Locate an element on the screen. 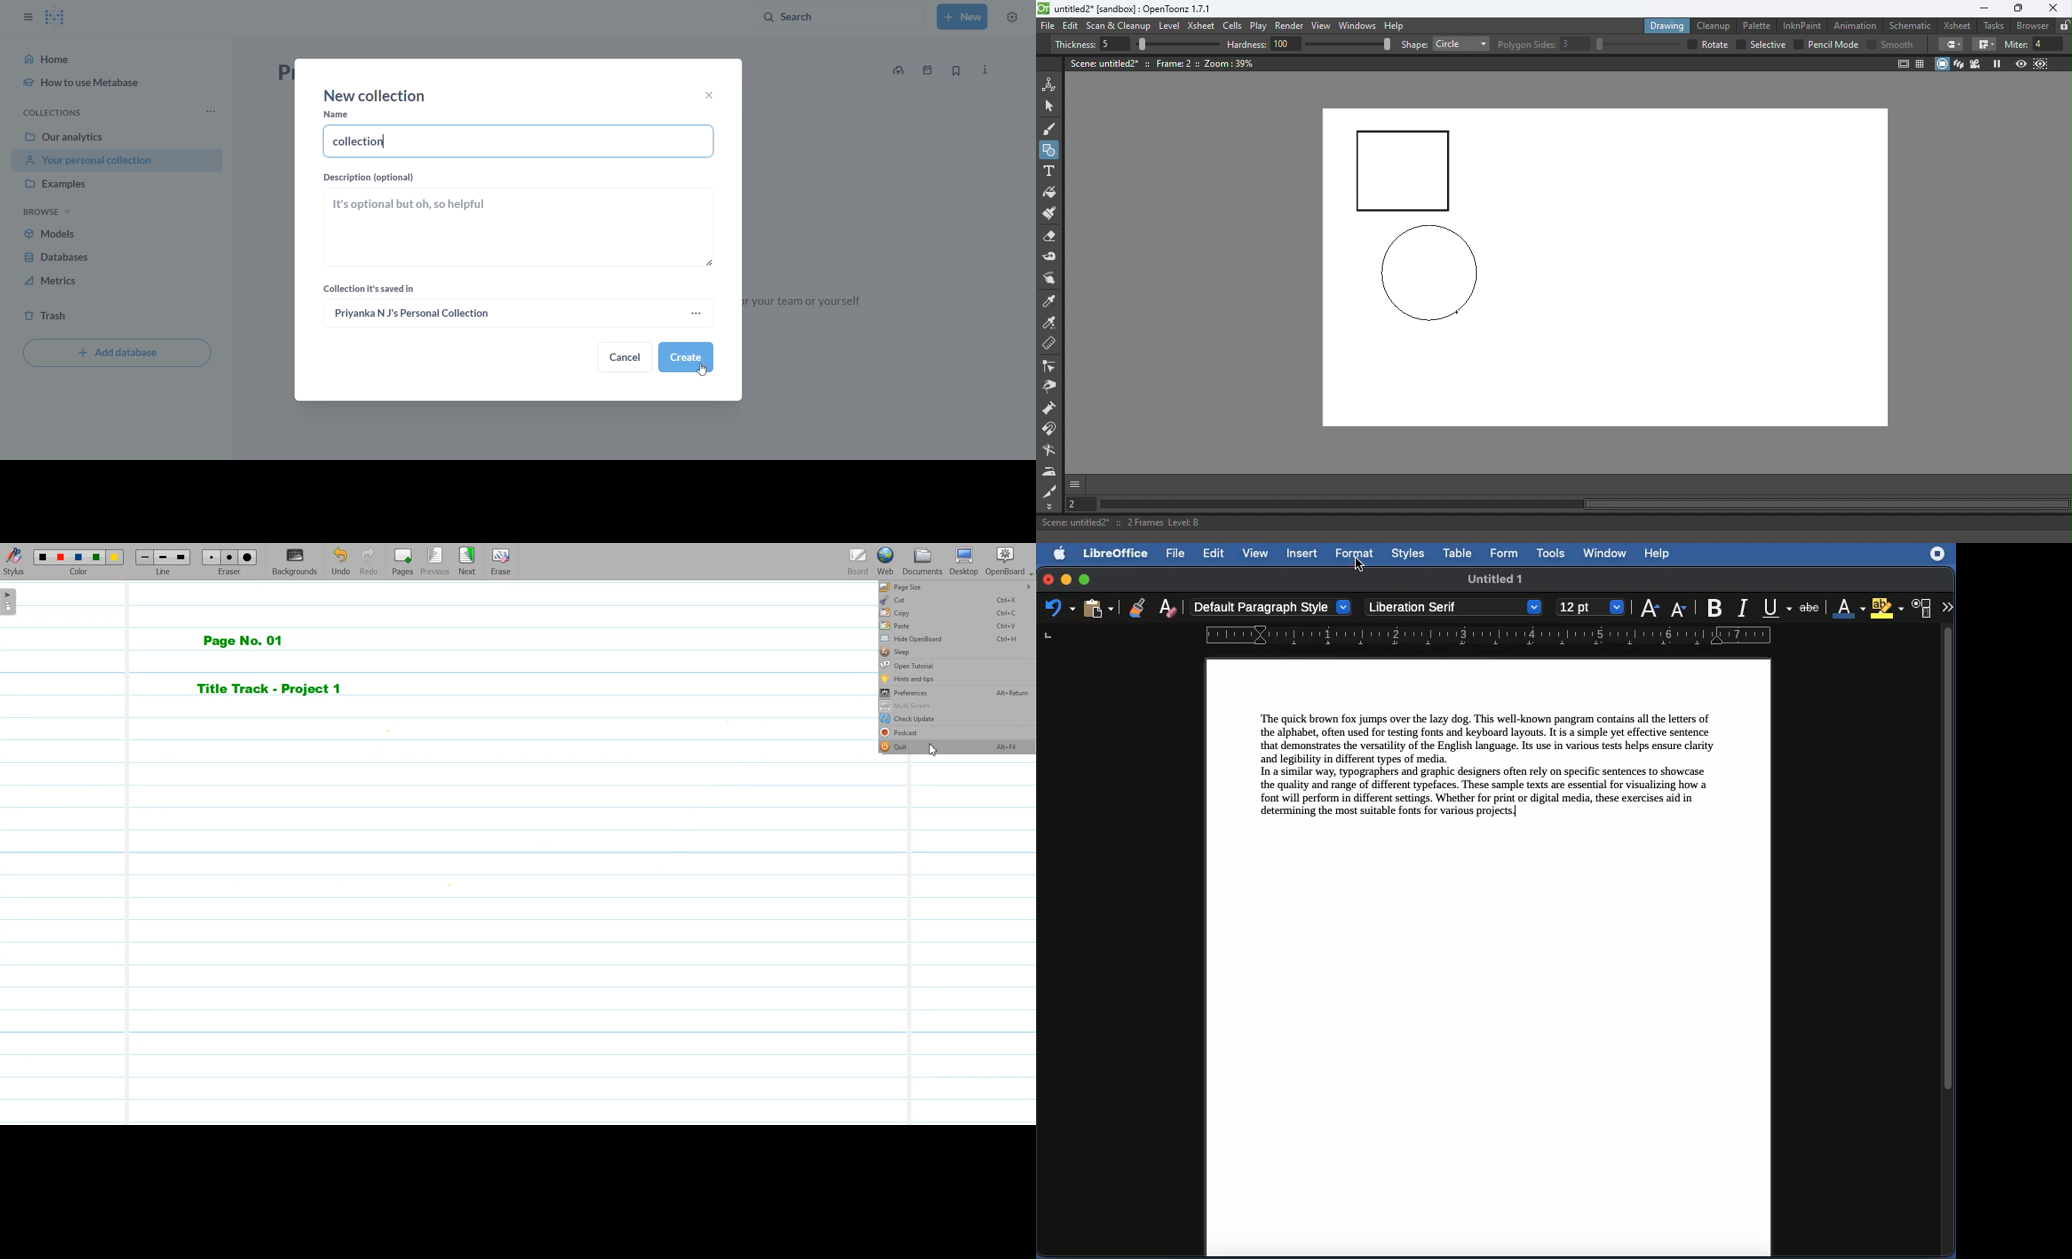  Font size increase is located at coordinates (1649, 607).